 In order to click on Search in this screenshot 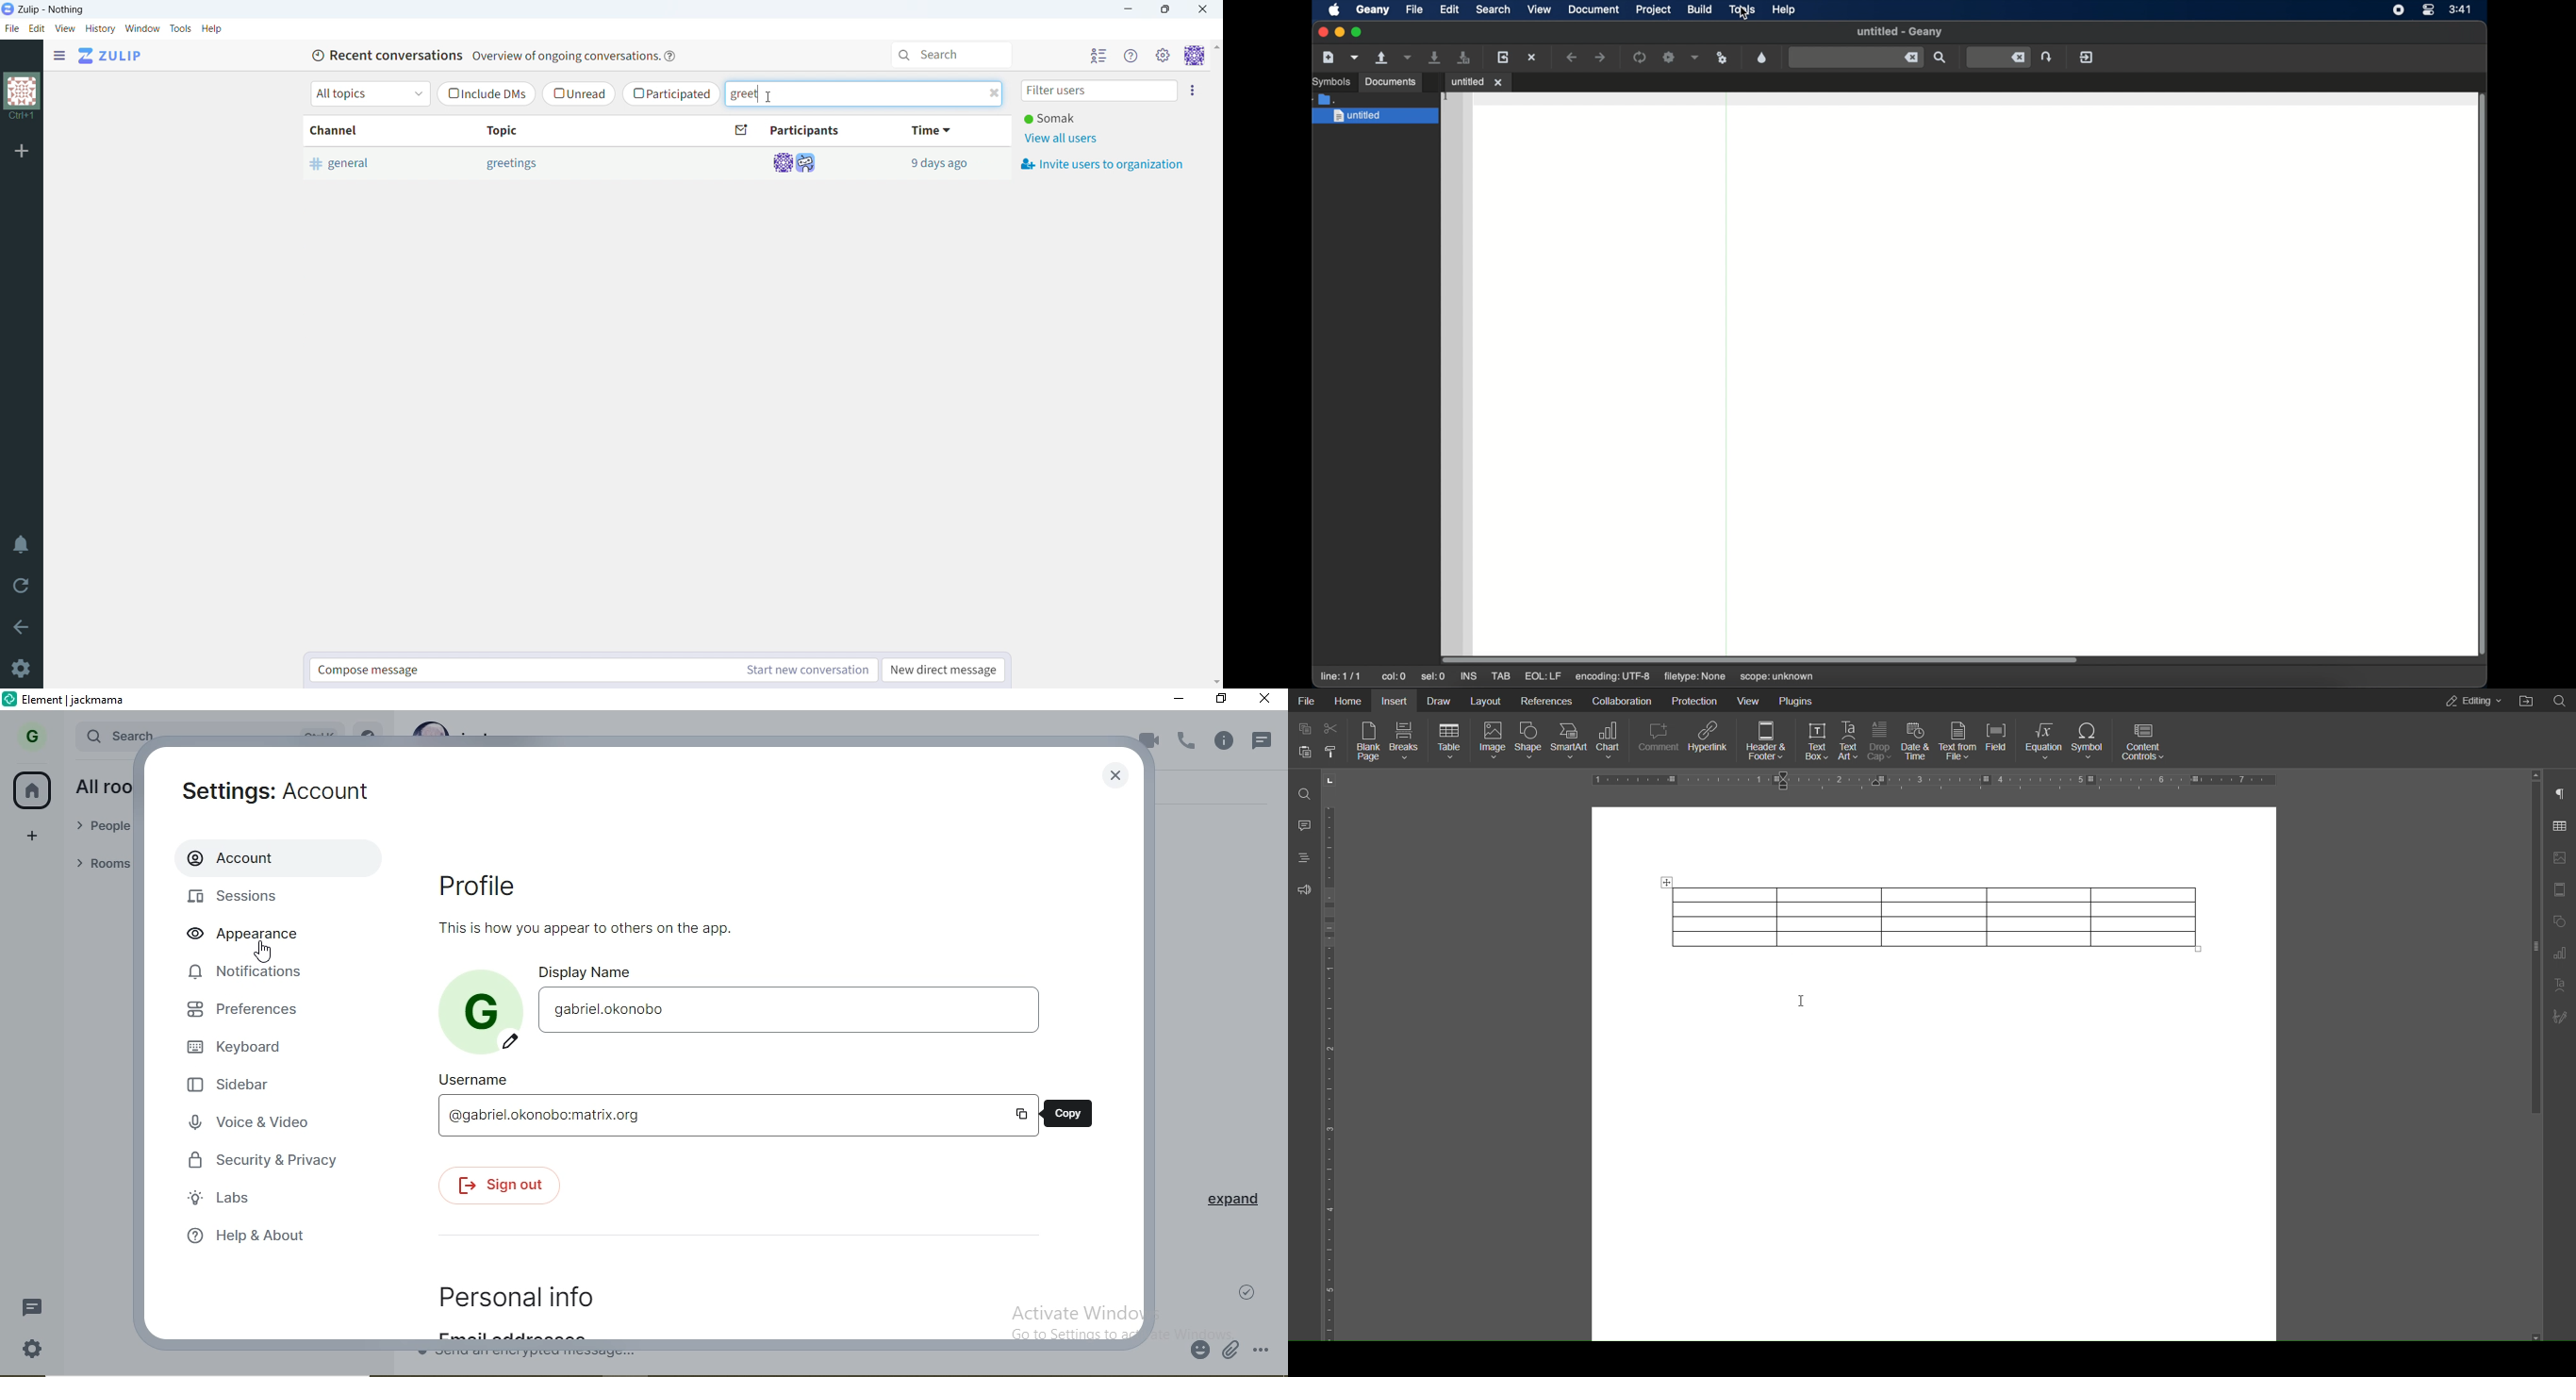, I will do `click(1303, 794)`.